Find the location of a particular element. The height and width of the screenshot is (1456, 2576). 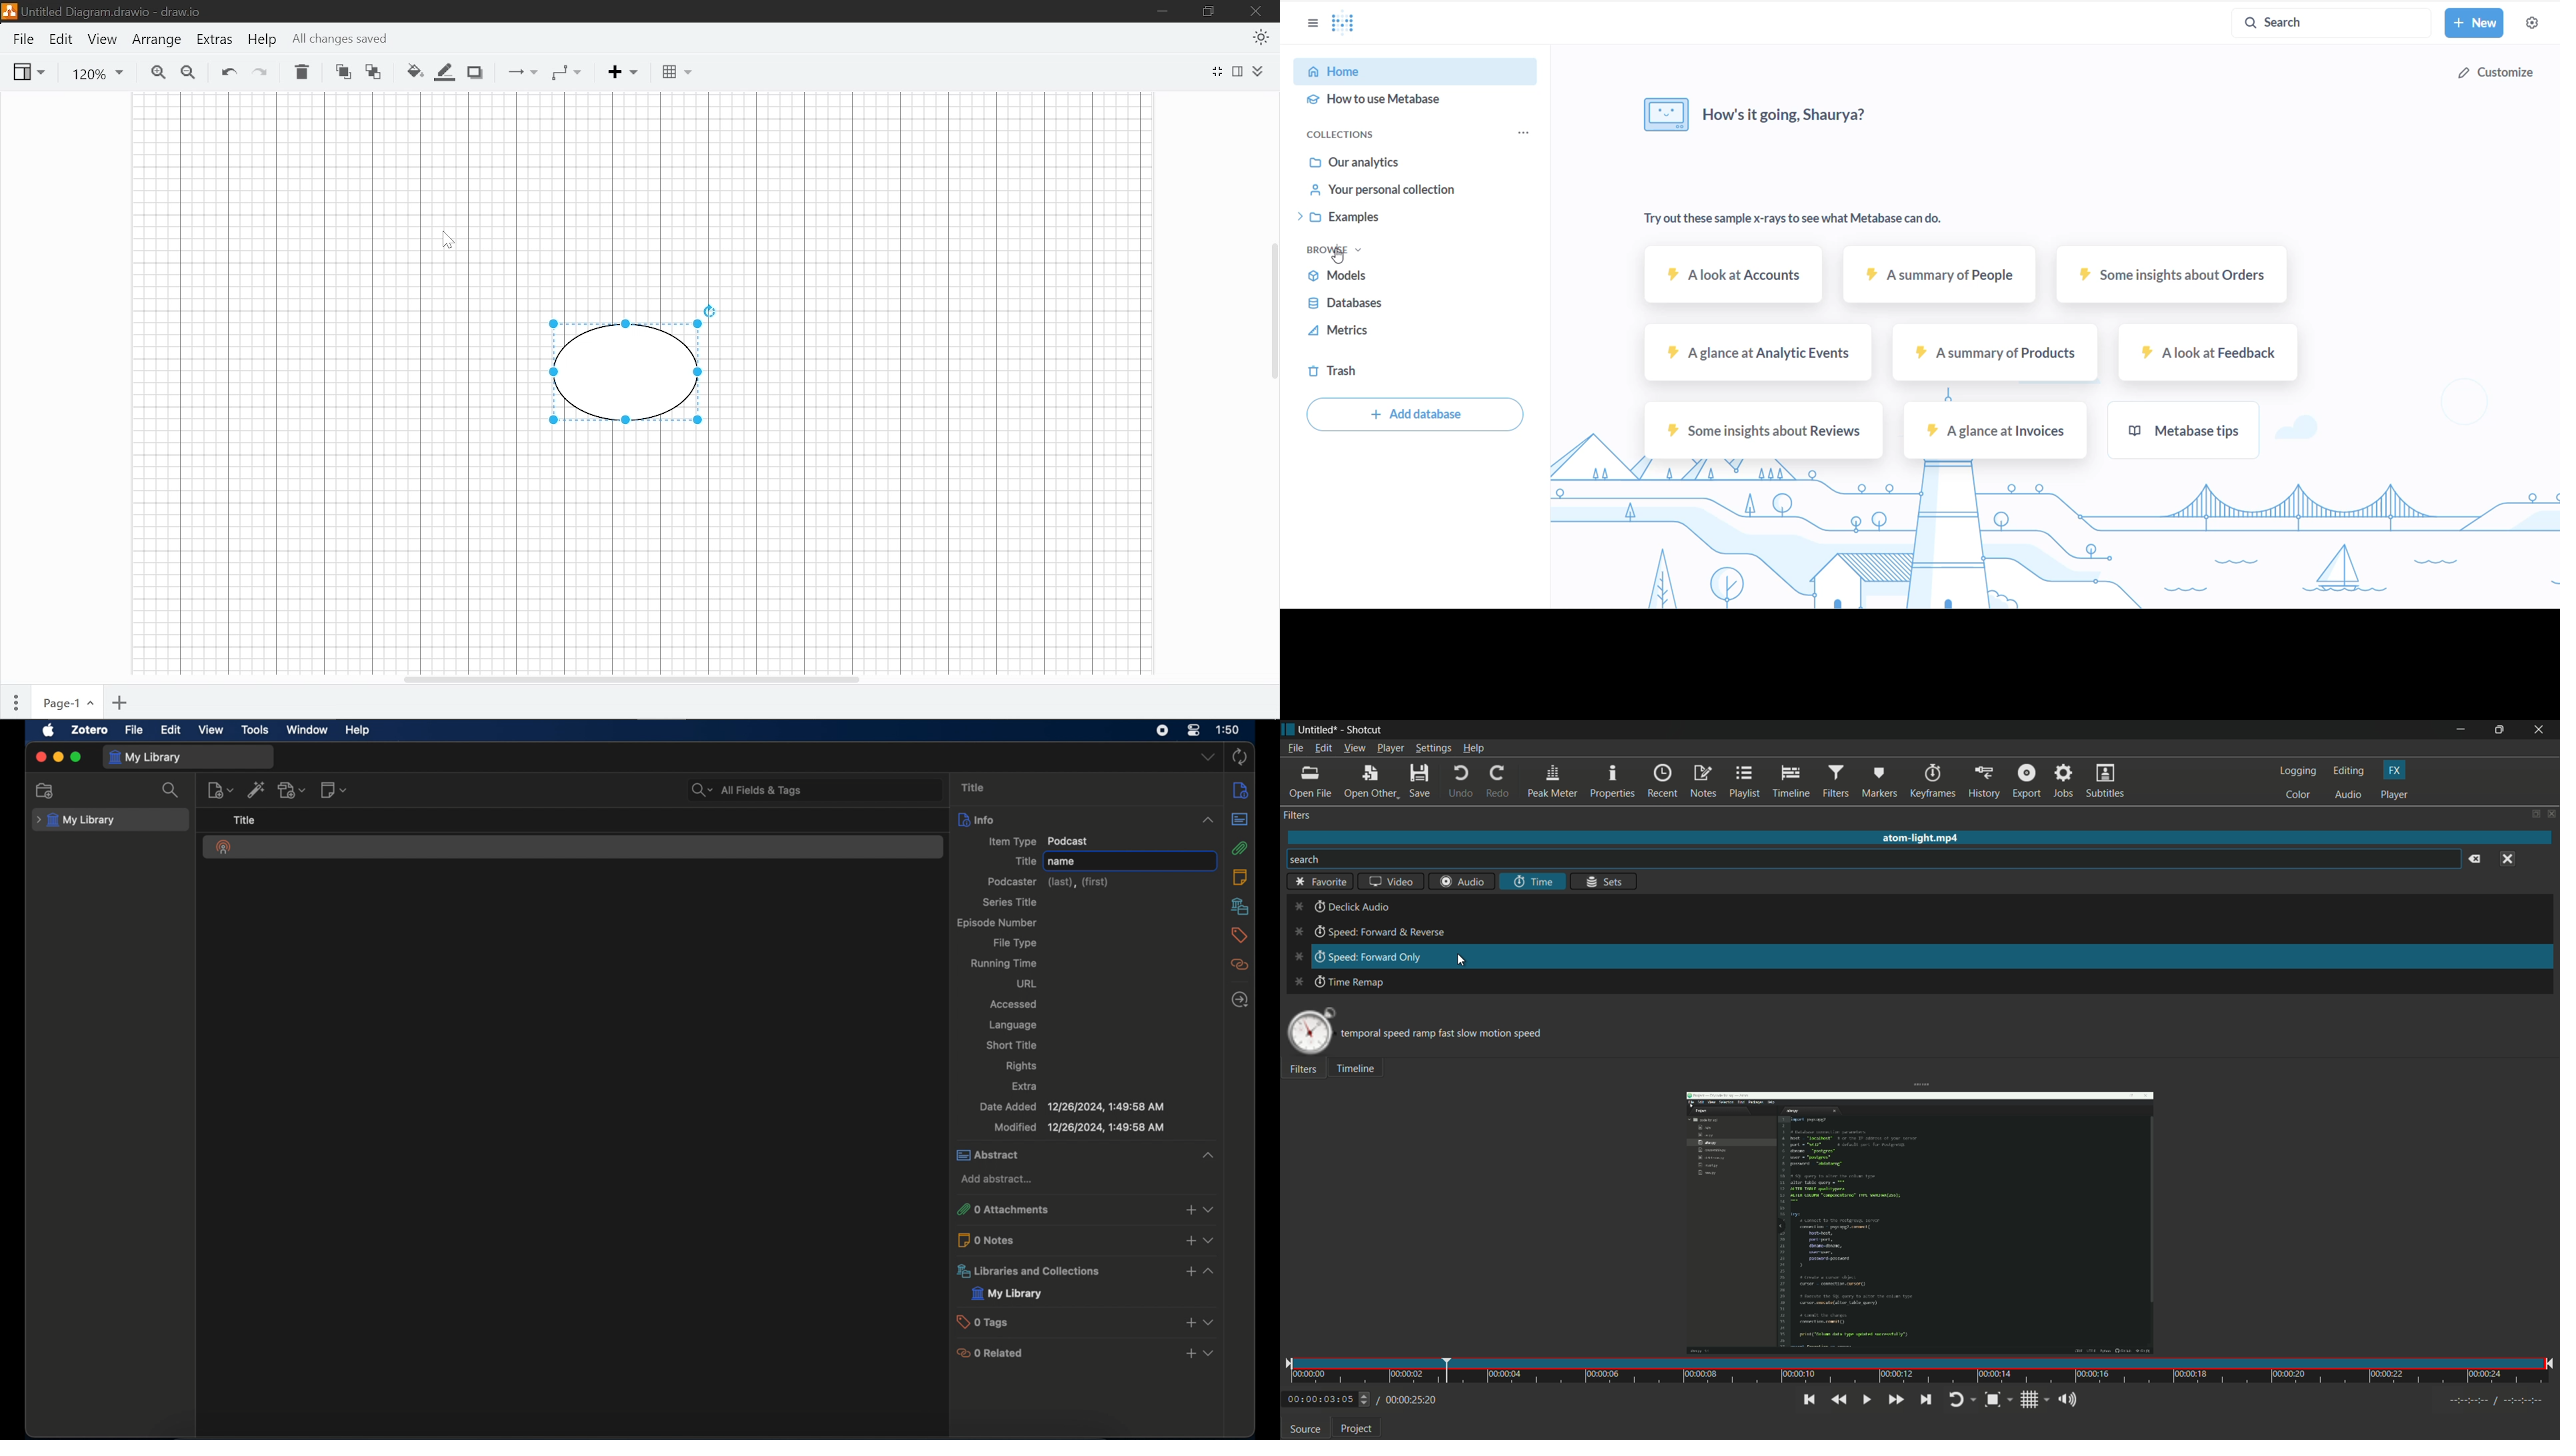

favorite is located at coordinates (1317, 882).